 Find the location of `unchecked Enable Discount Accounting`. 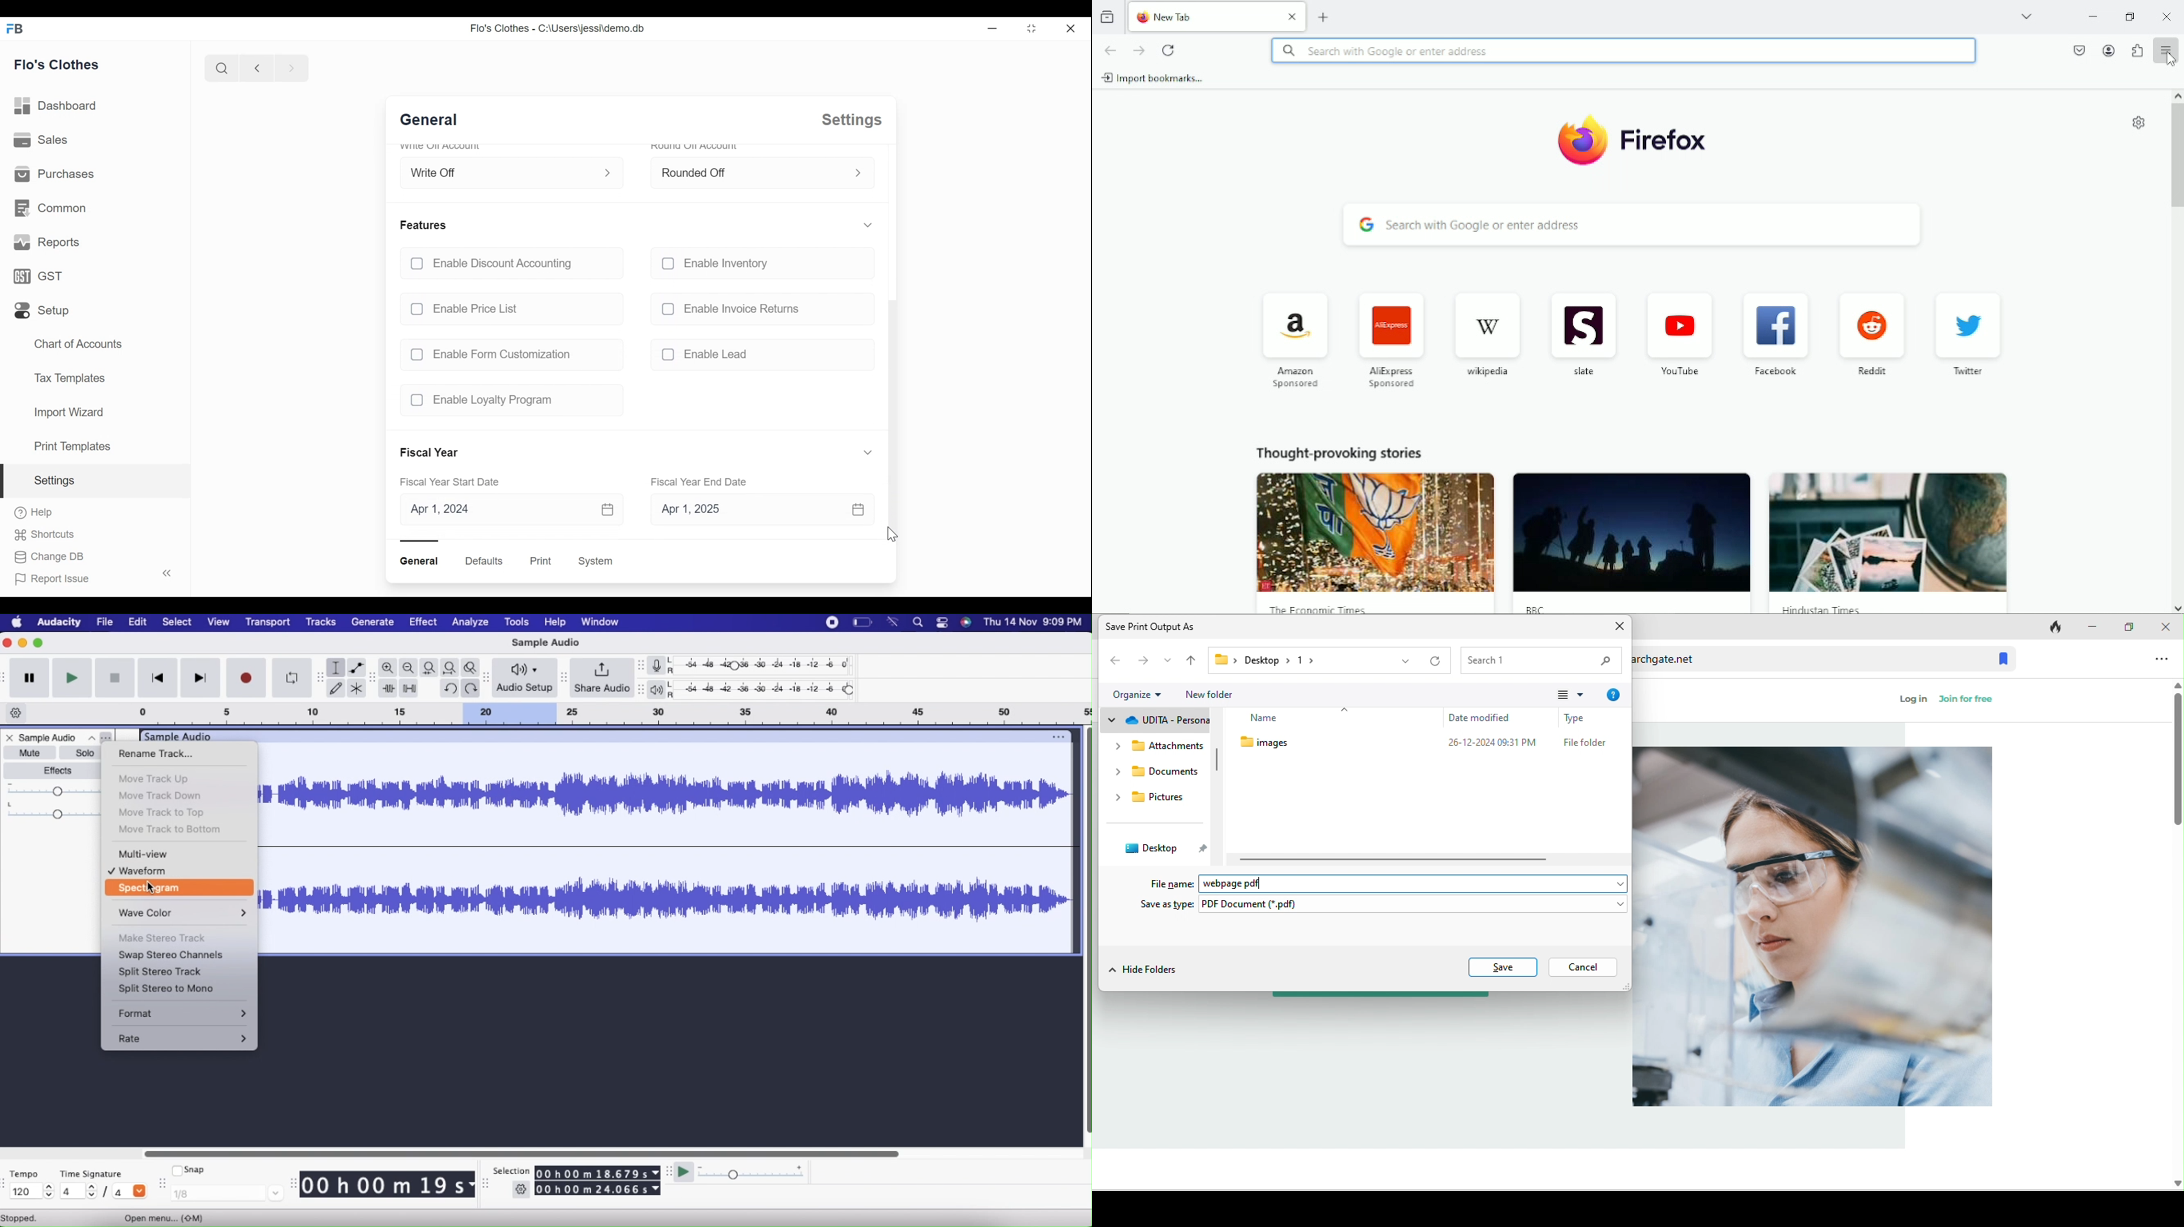

unchecked Enable Discount Accounting is located at coordinates (510, 264).